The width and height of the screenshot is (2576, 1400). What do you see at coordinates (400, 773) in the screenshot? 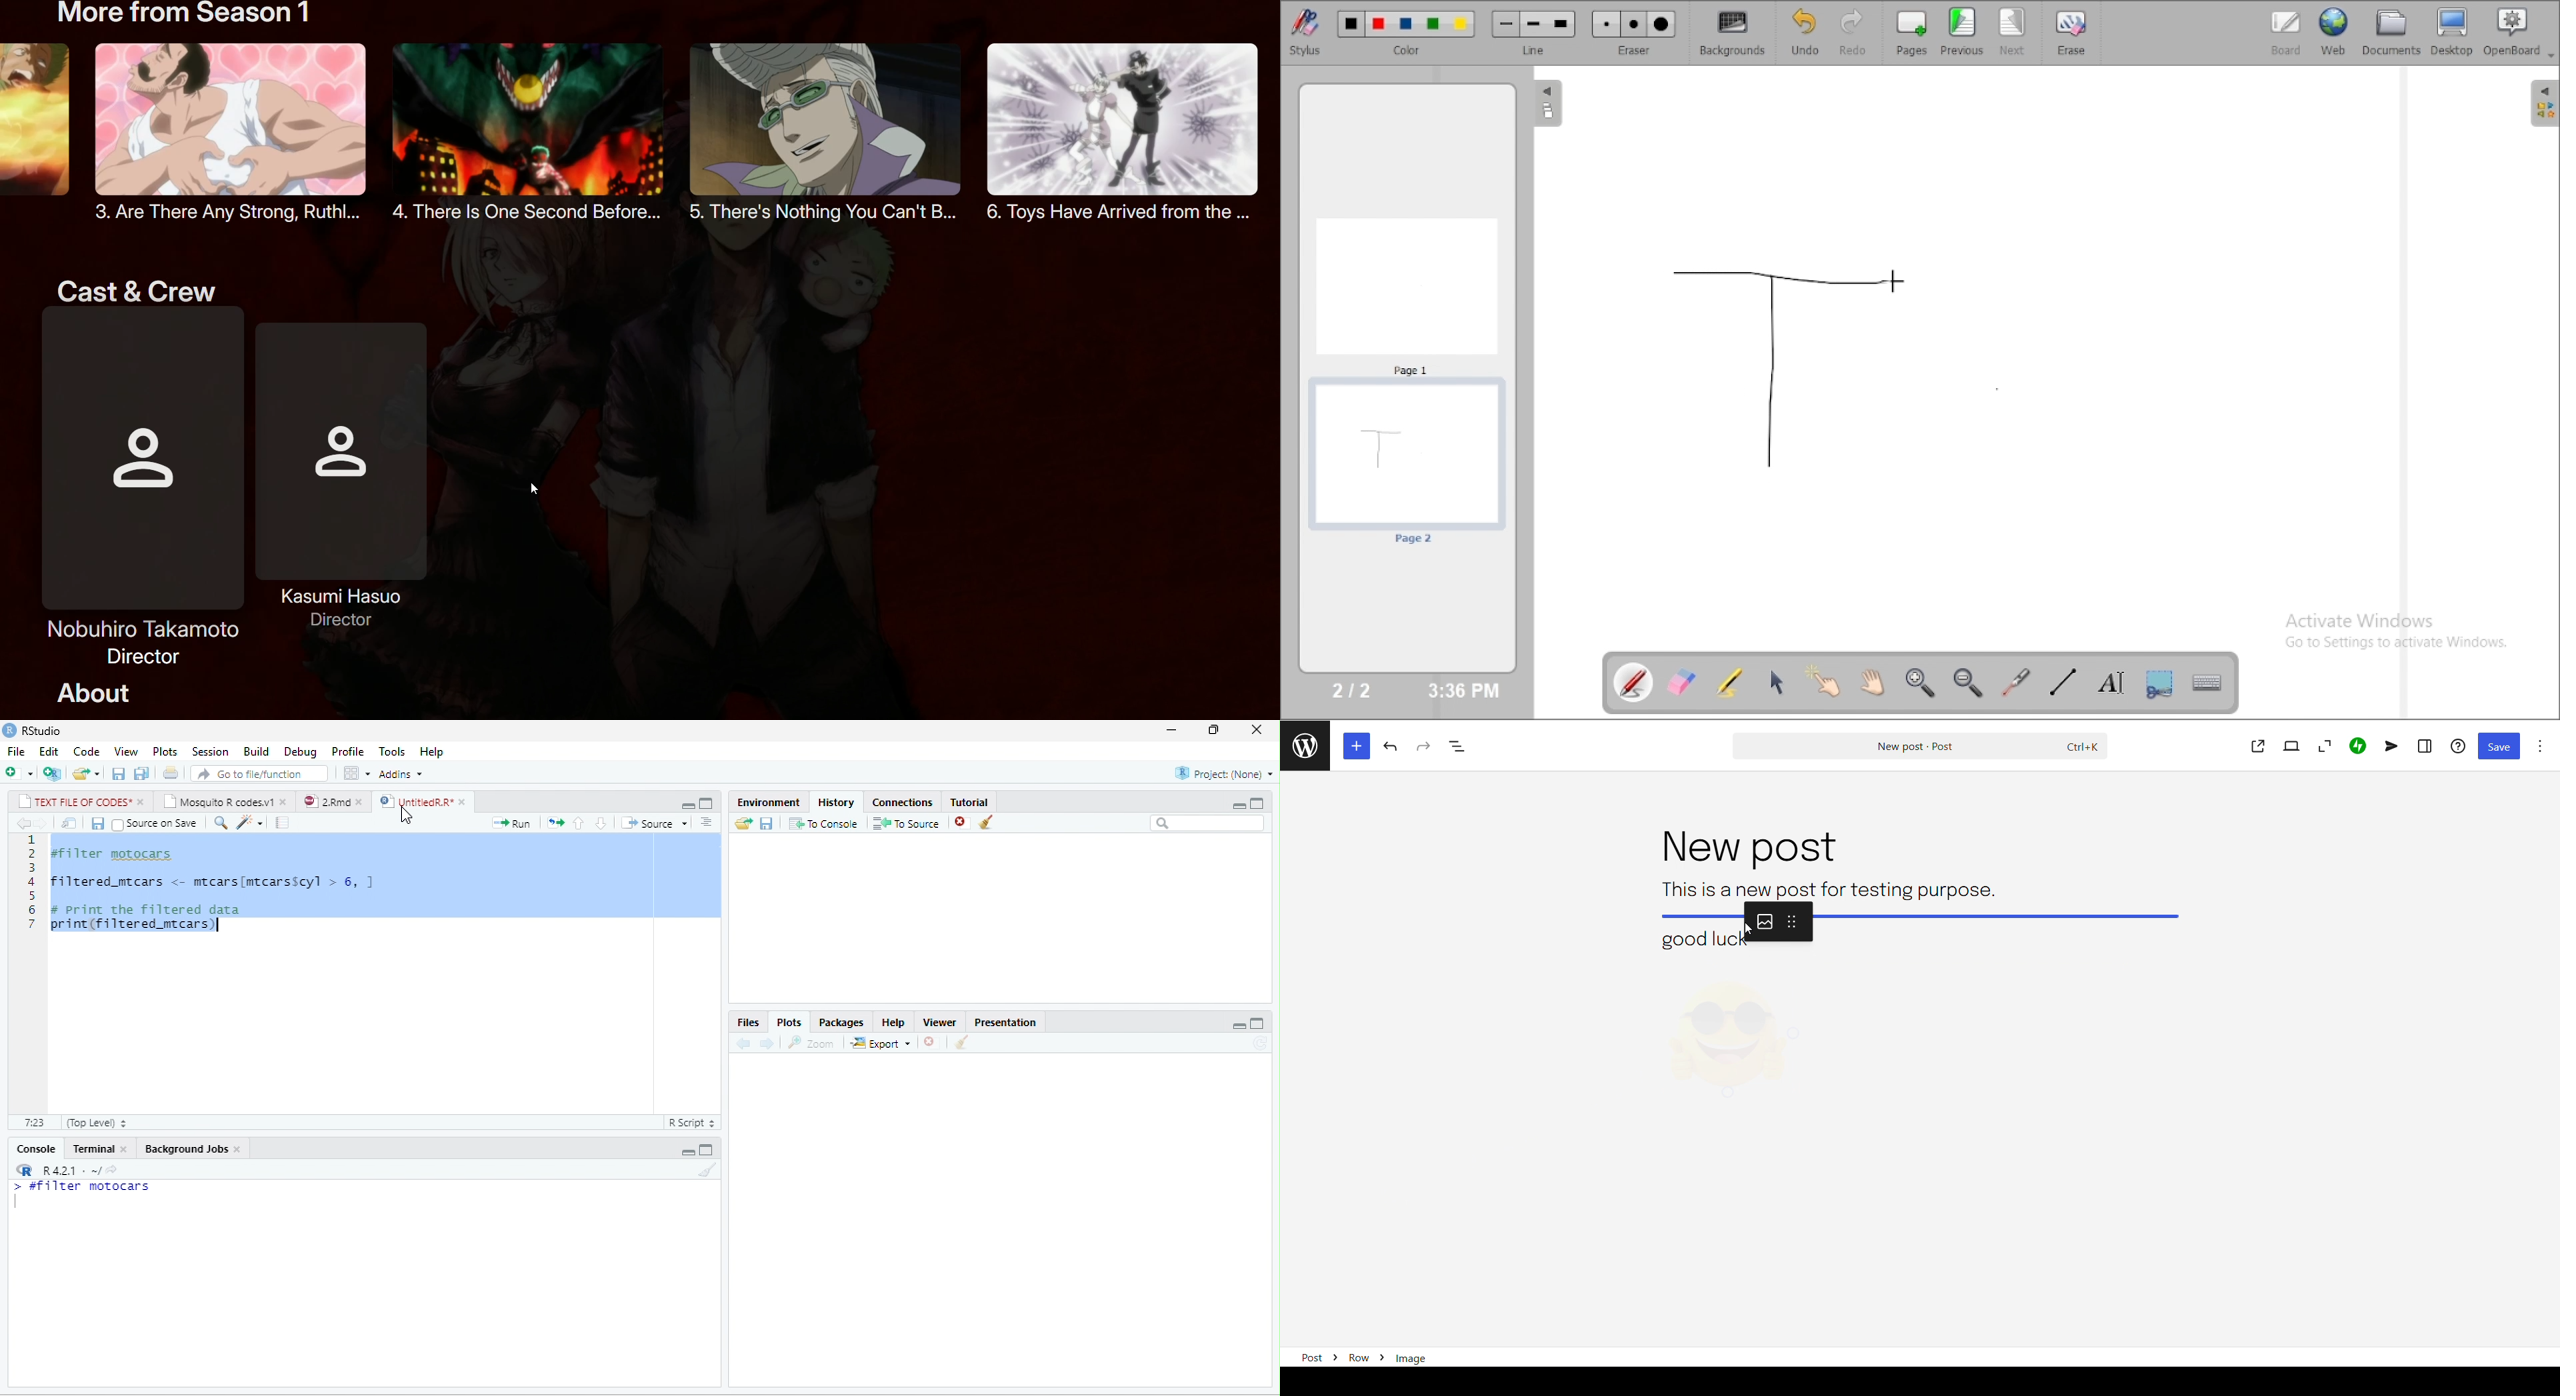
I see `Addins` at bounding box center [400, 773].